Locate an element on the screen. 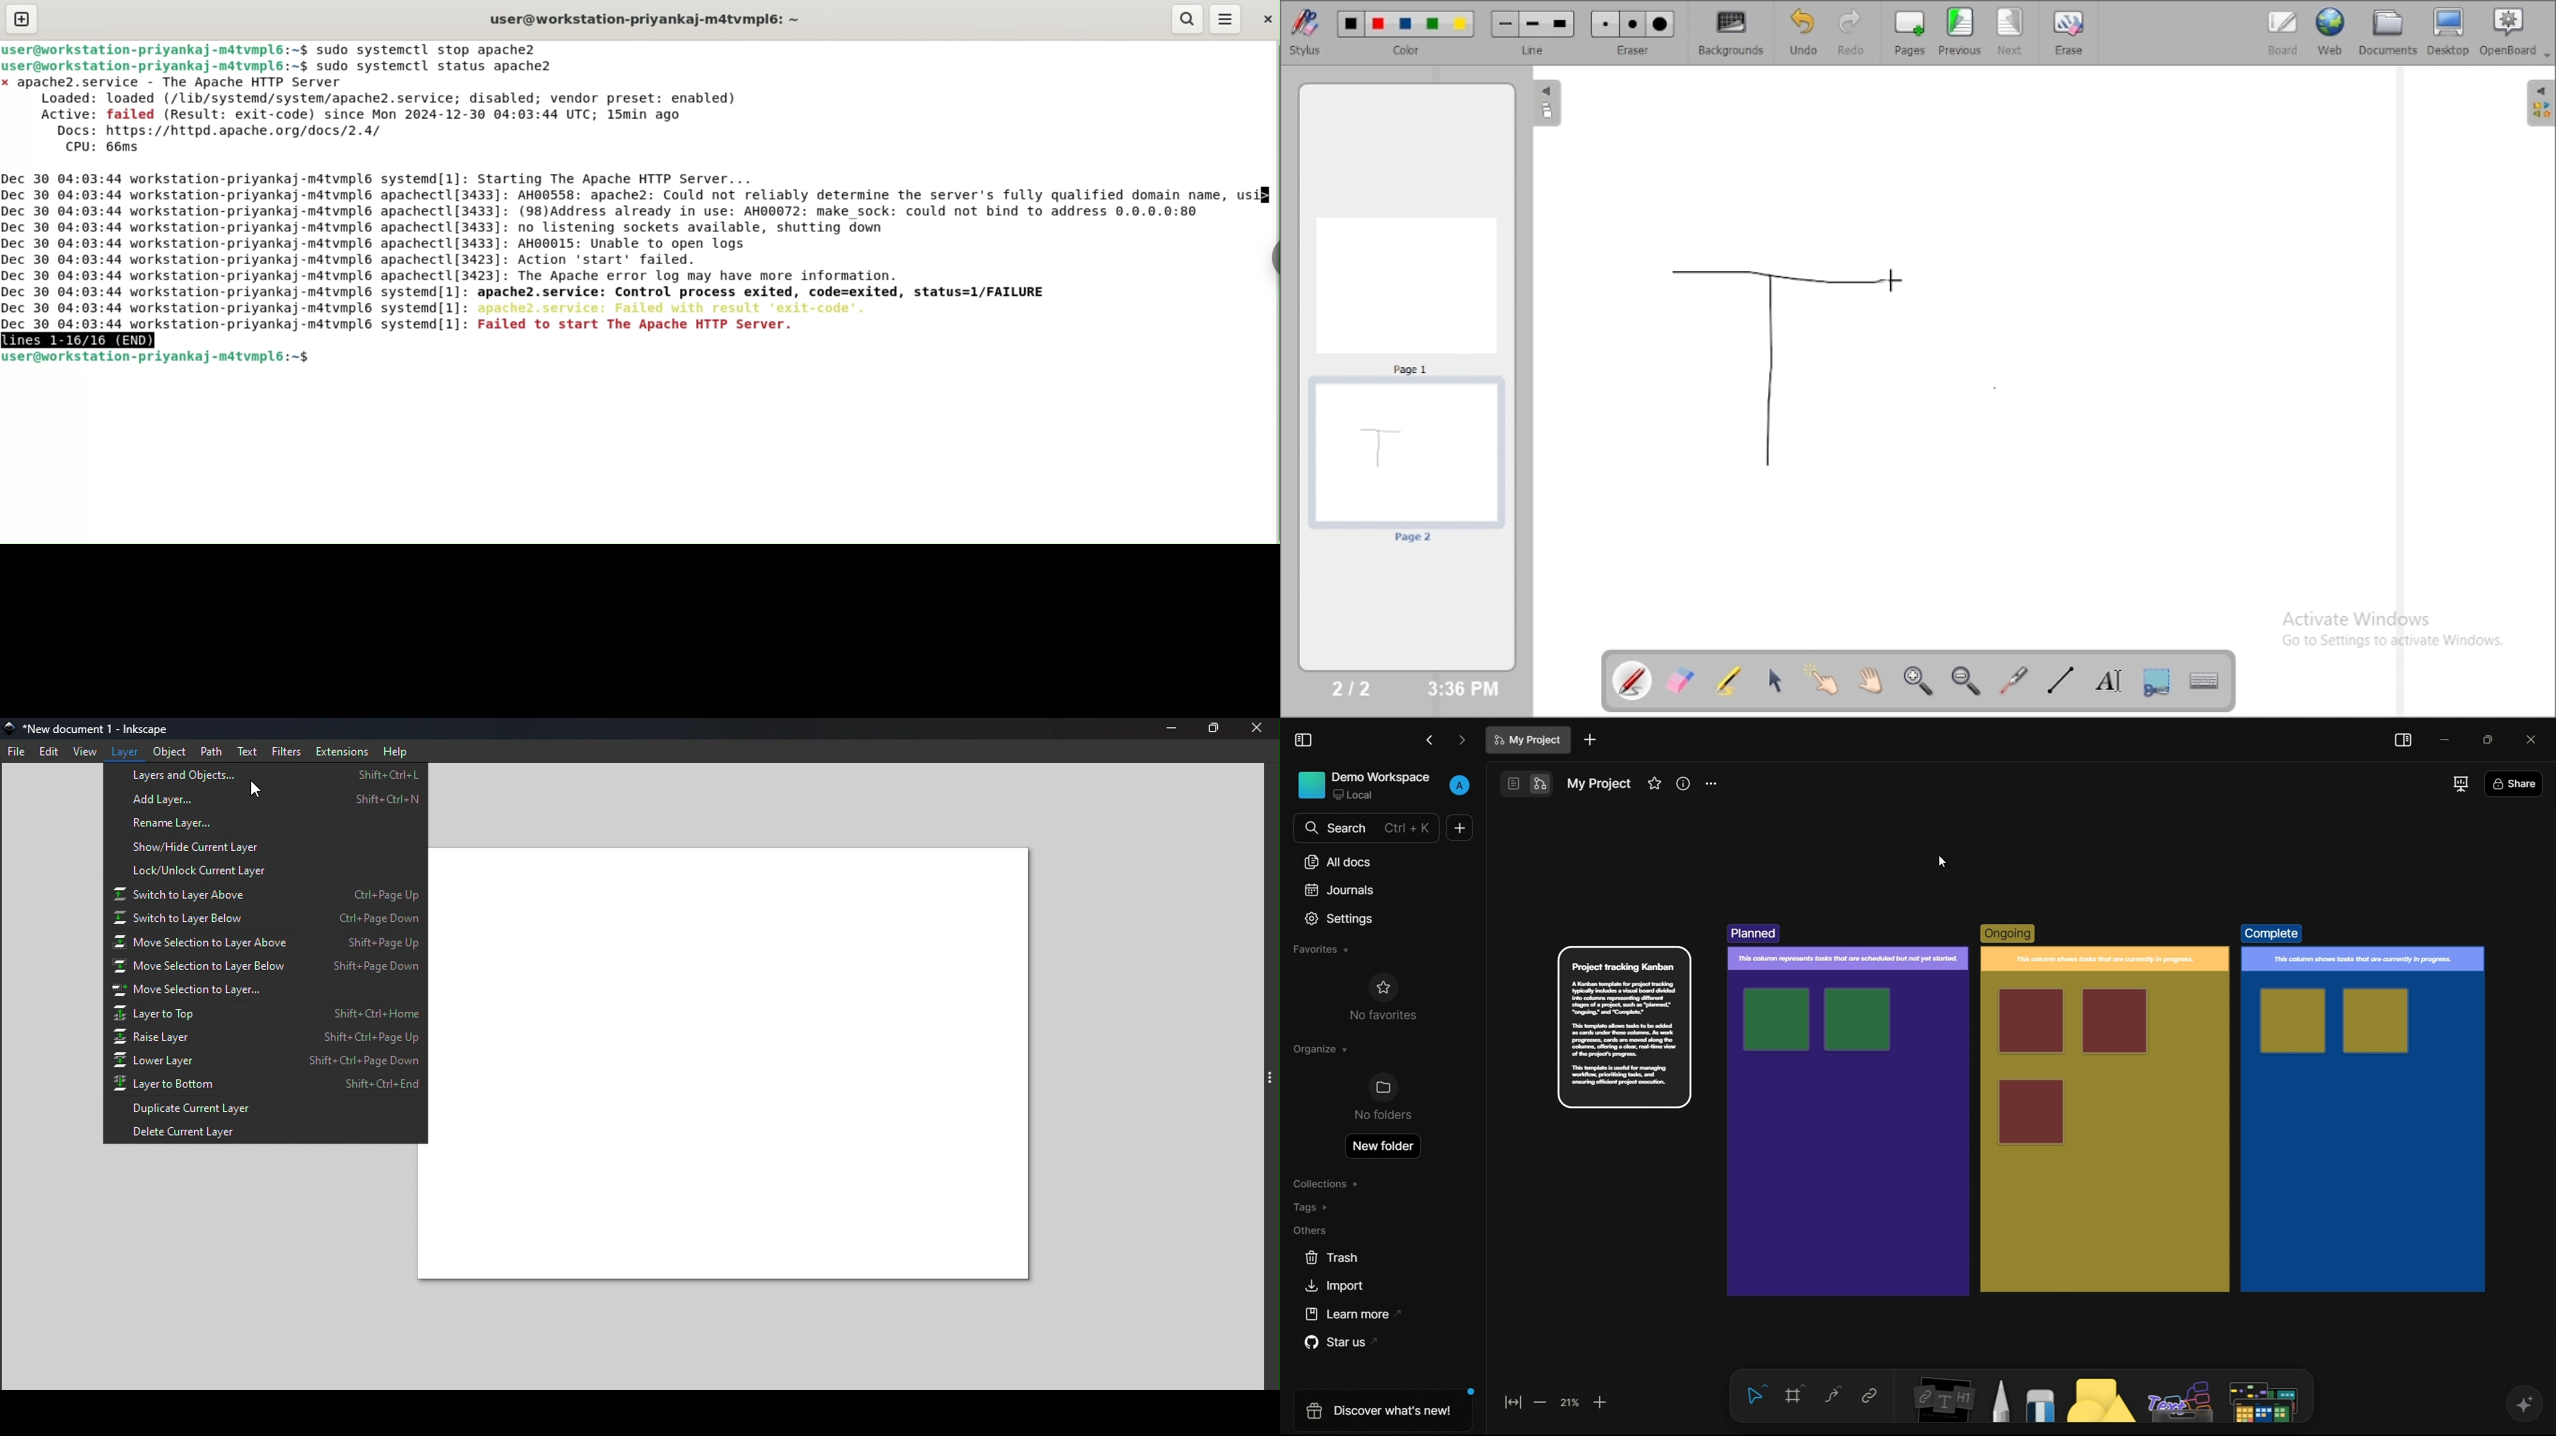 The image size is (2576, 1456). Cursor is located at coordinates (253, 788).